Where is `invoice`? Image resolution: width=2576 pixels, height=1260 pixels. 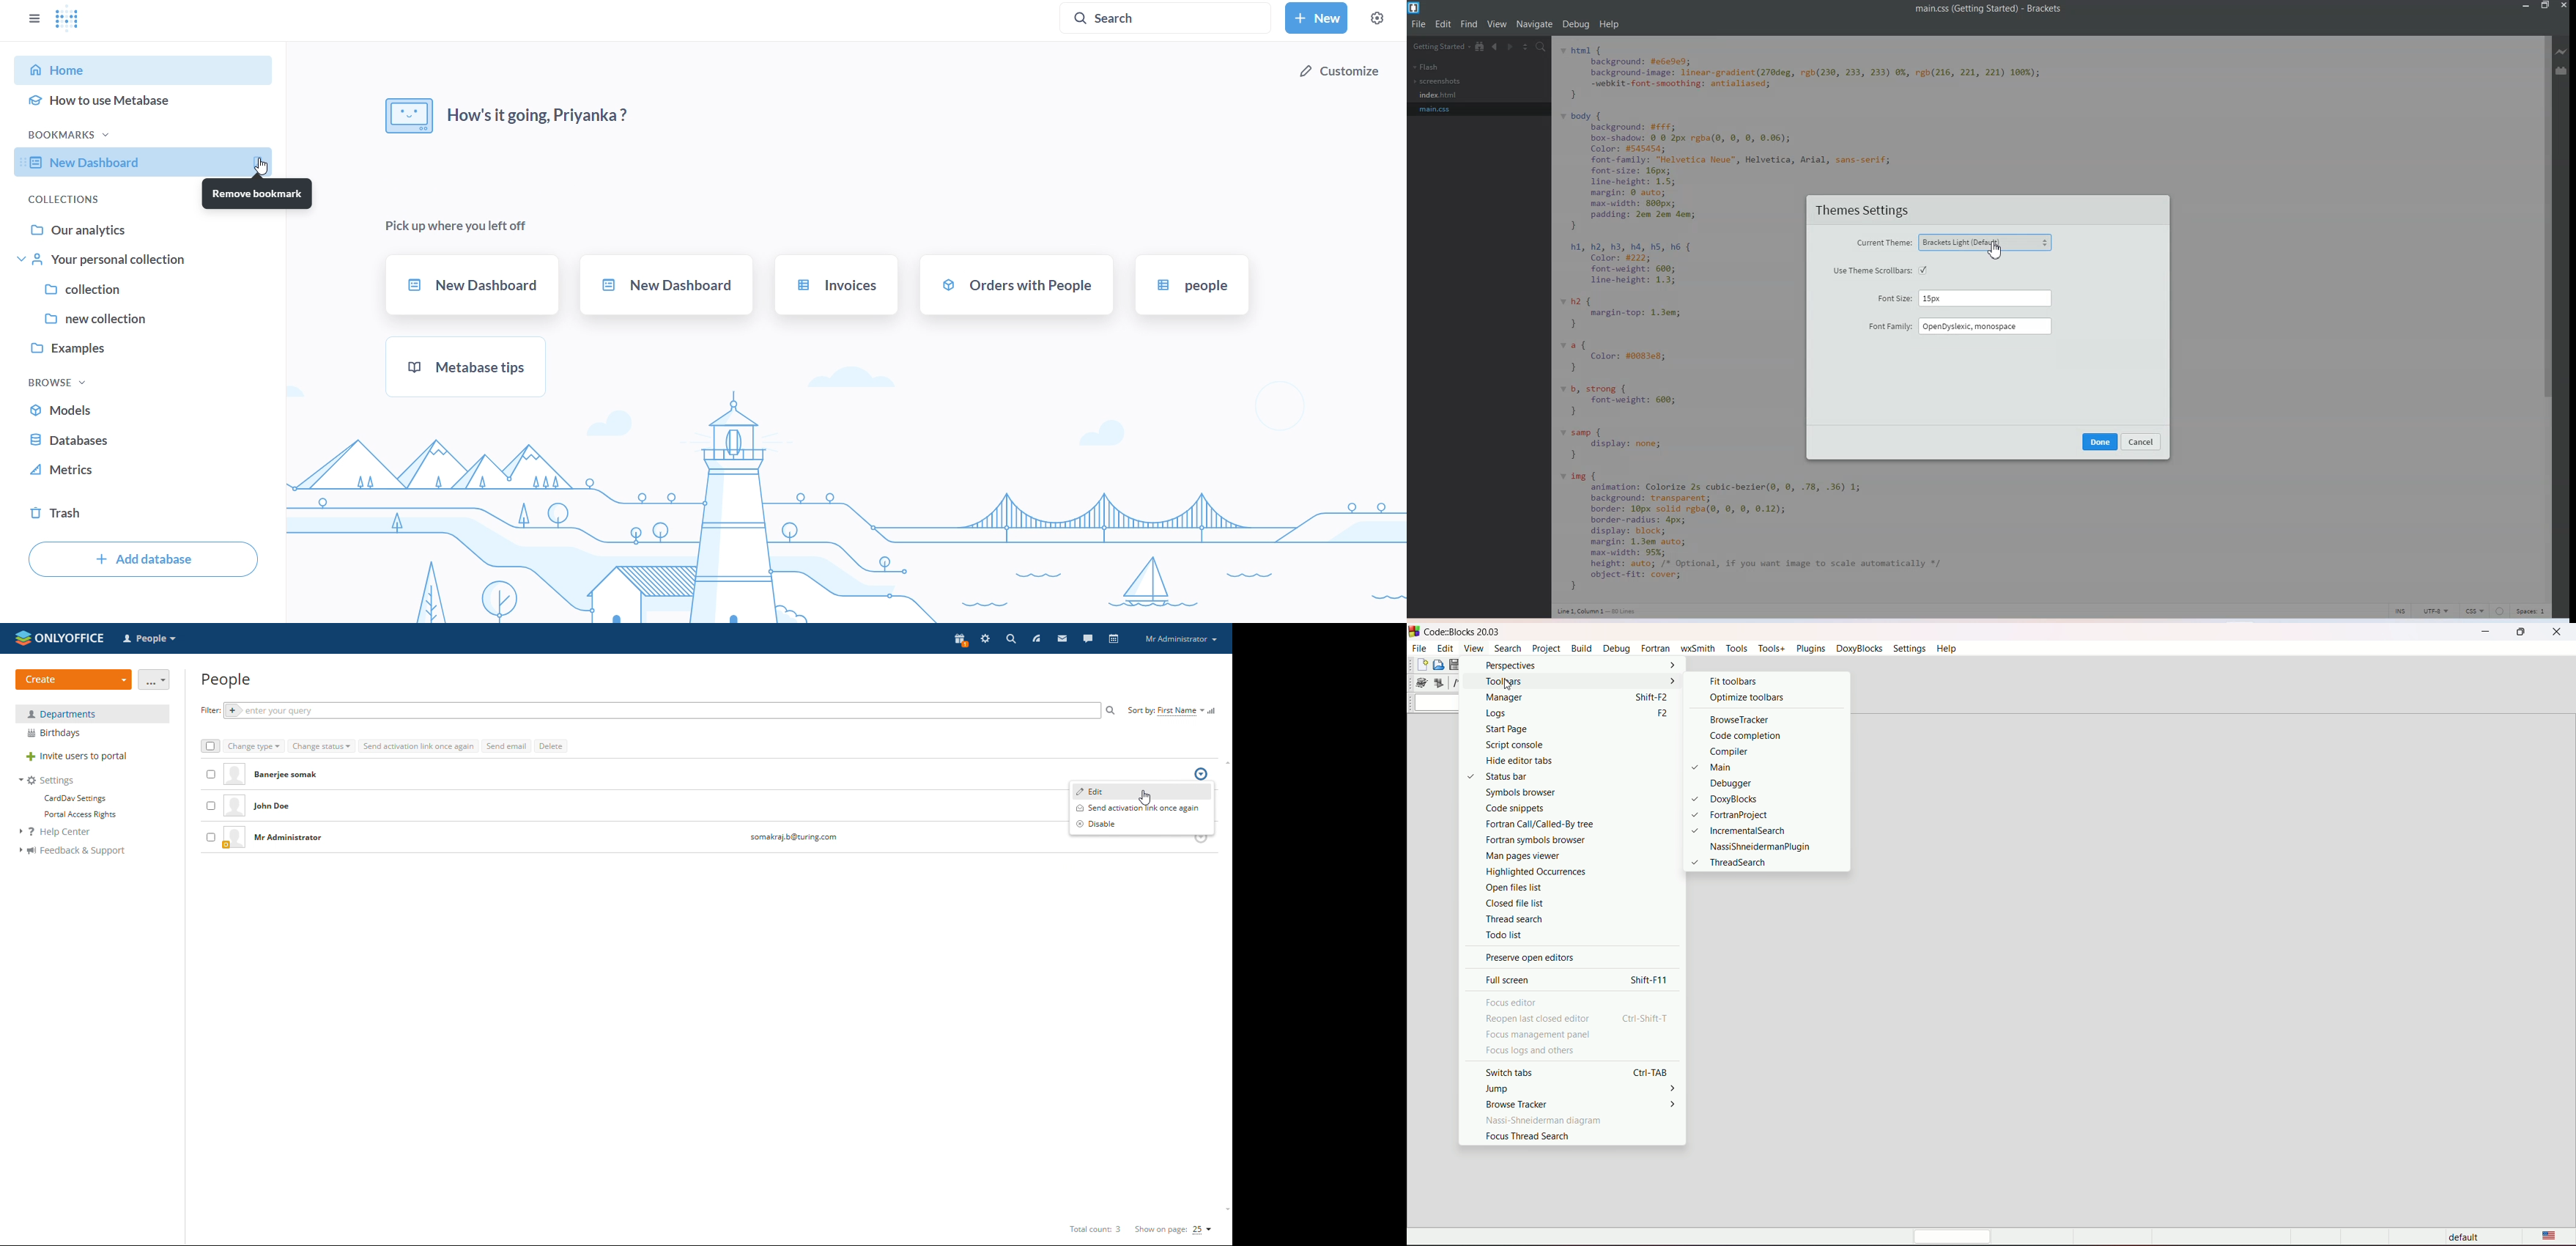
invoice is located at coordinates (835, 285).